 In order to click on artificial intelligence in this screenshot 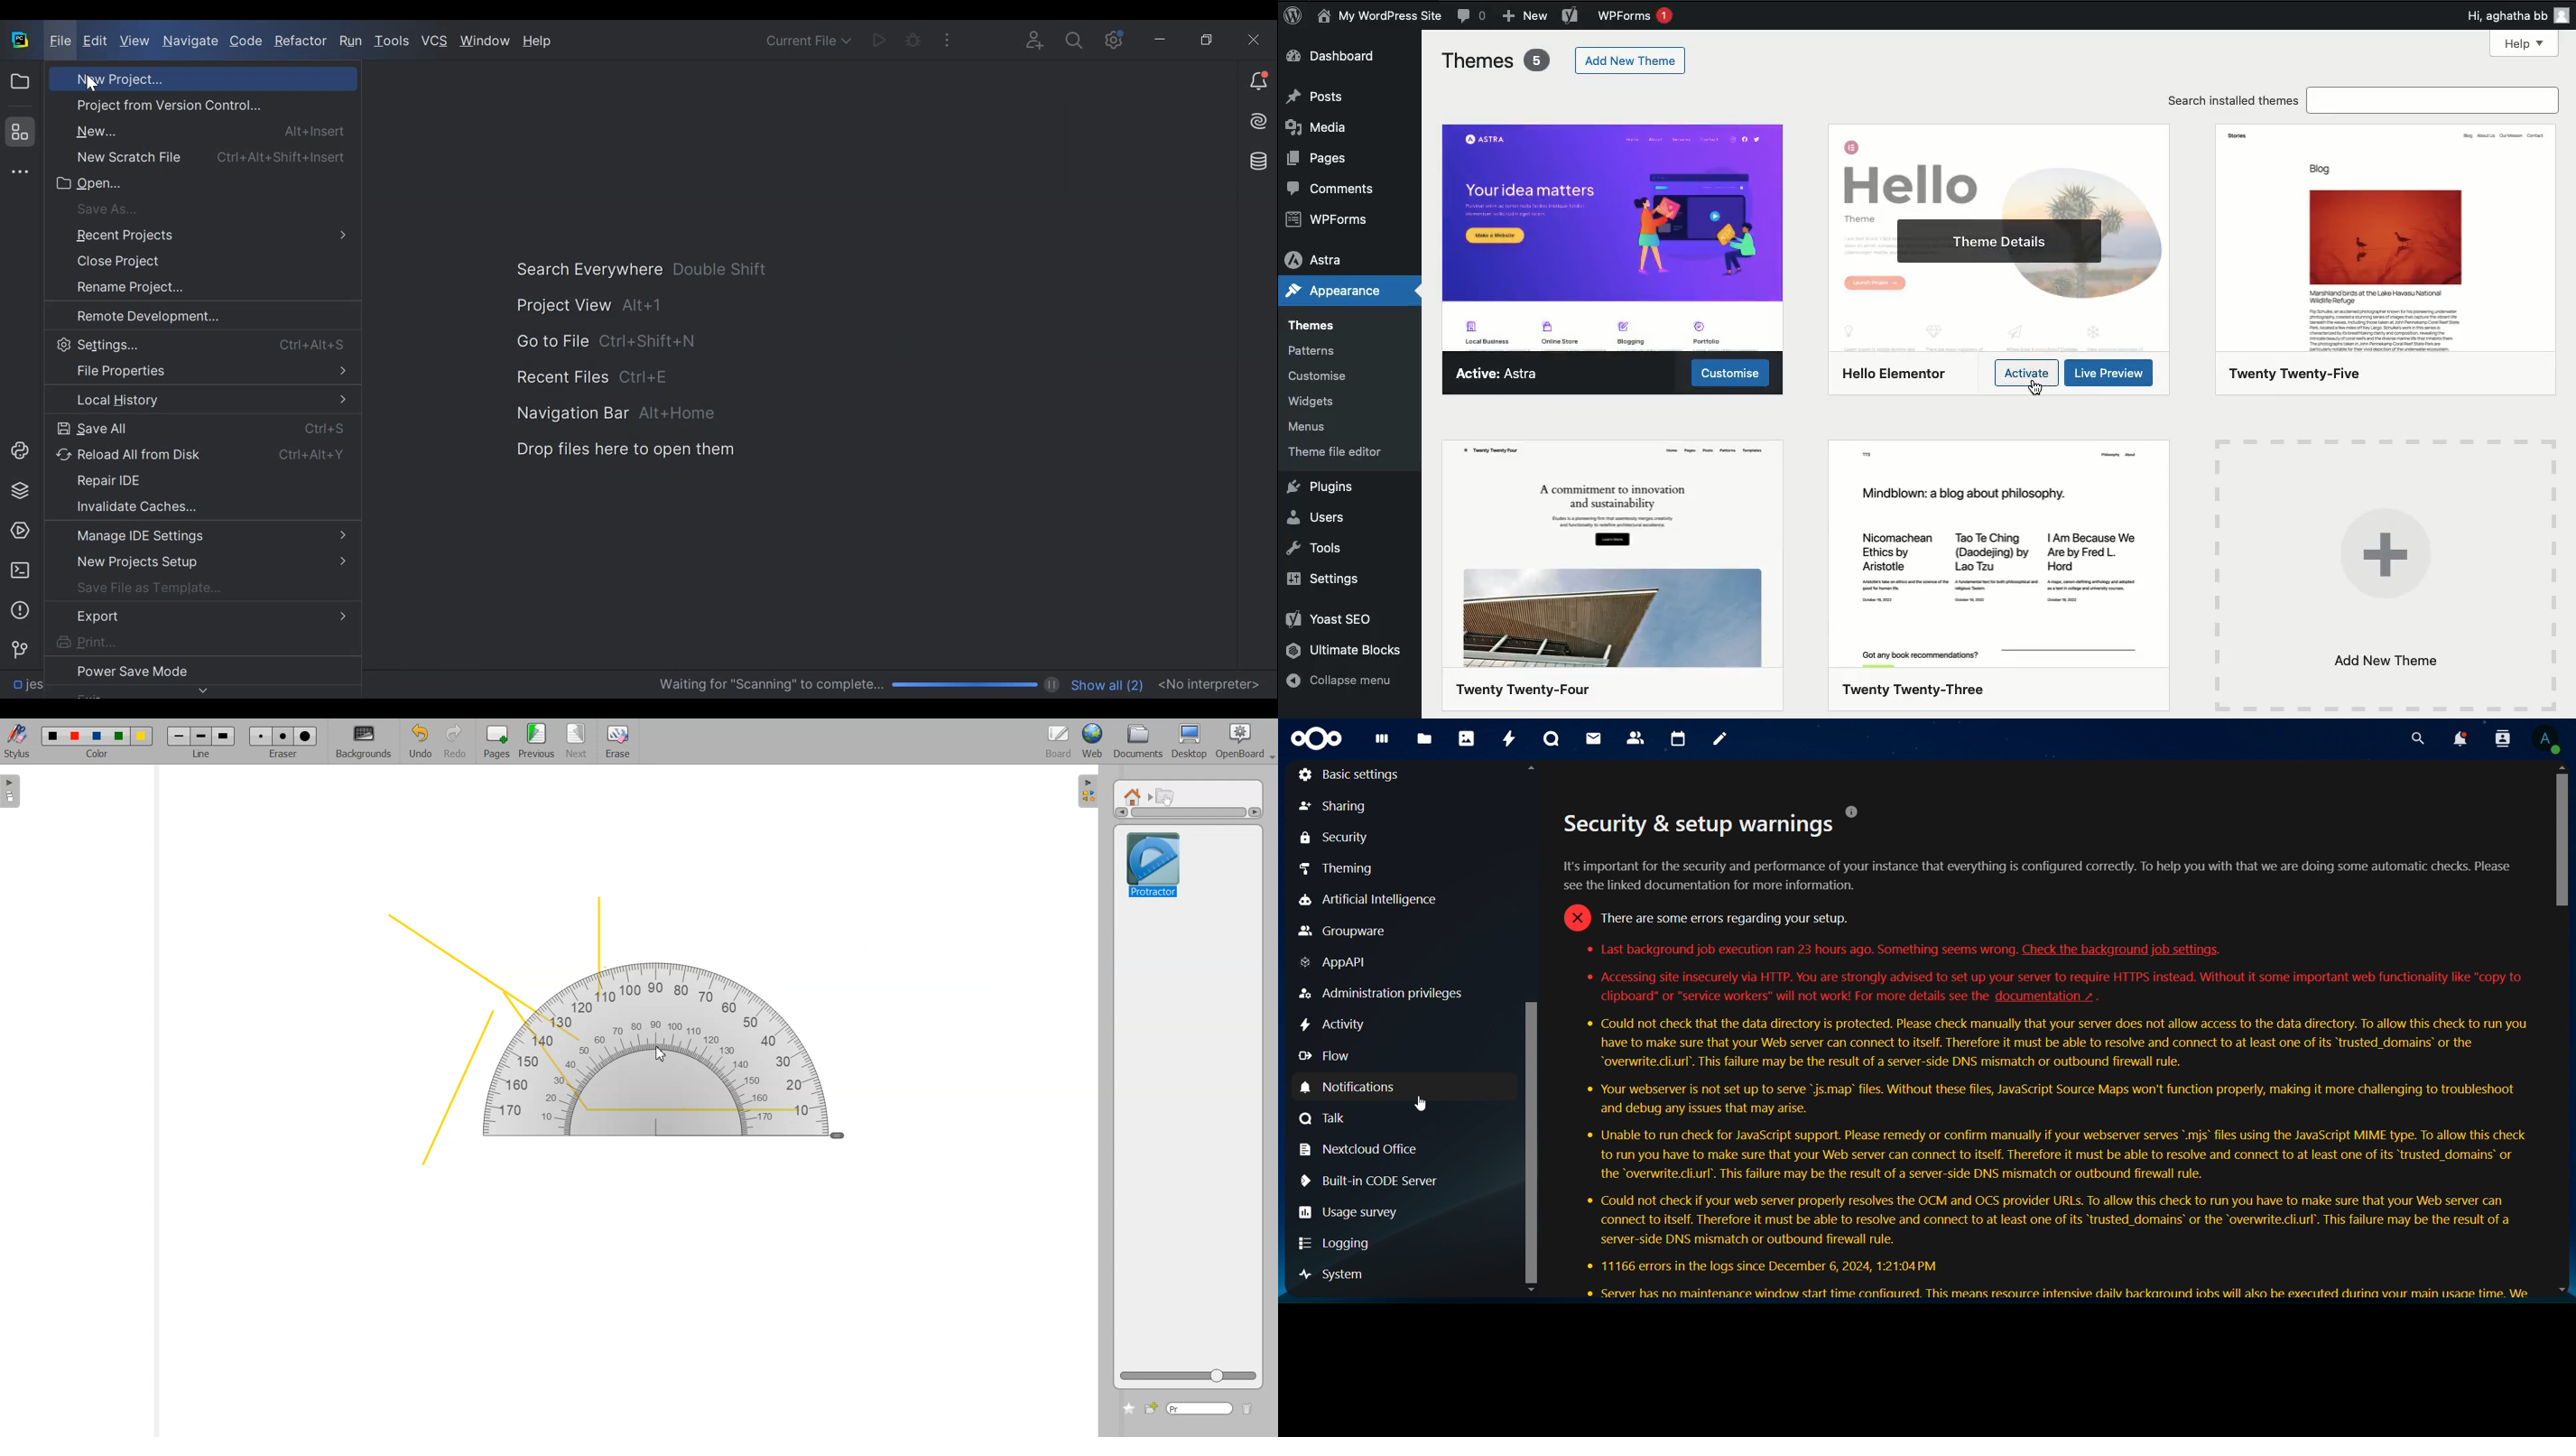, I will do `click(1393, 898)`.